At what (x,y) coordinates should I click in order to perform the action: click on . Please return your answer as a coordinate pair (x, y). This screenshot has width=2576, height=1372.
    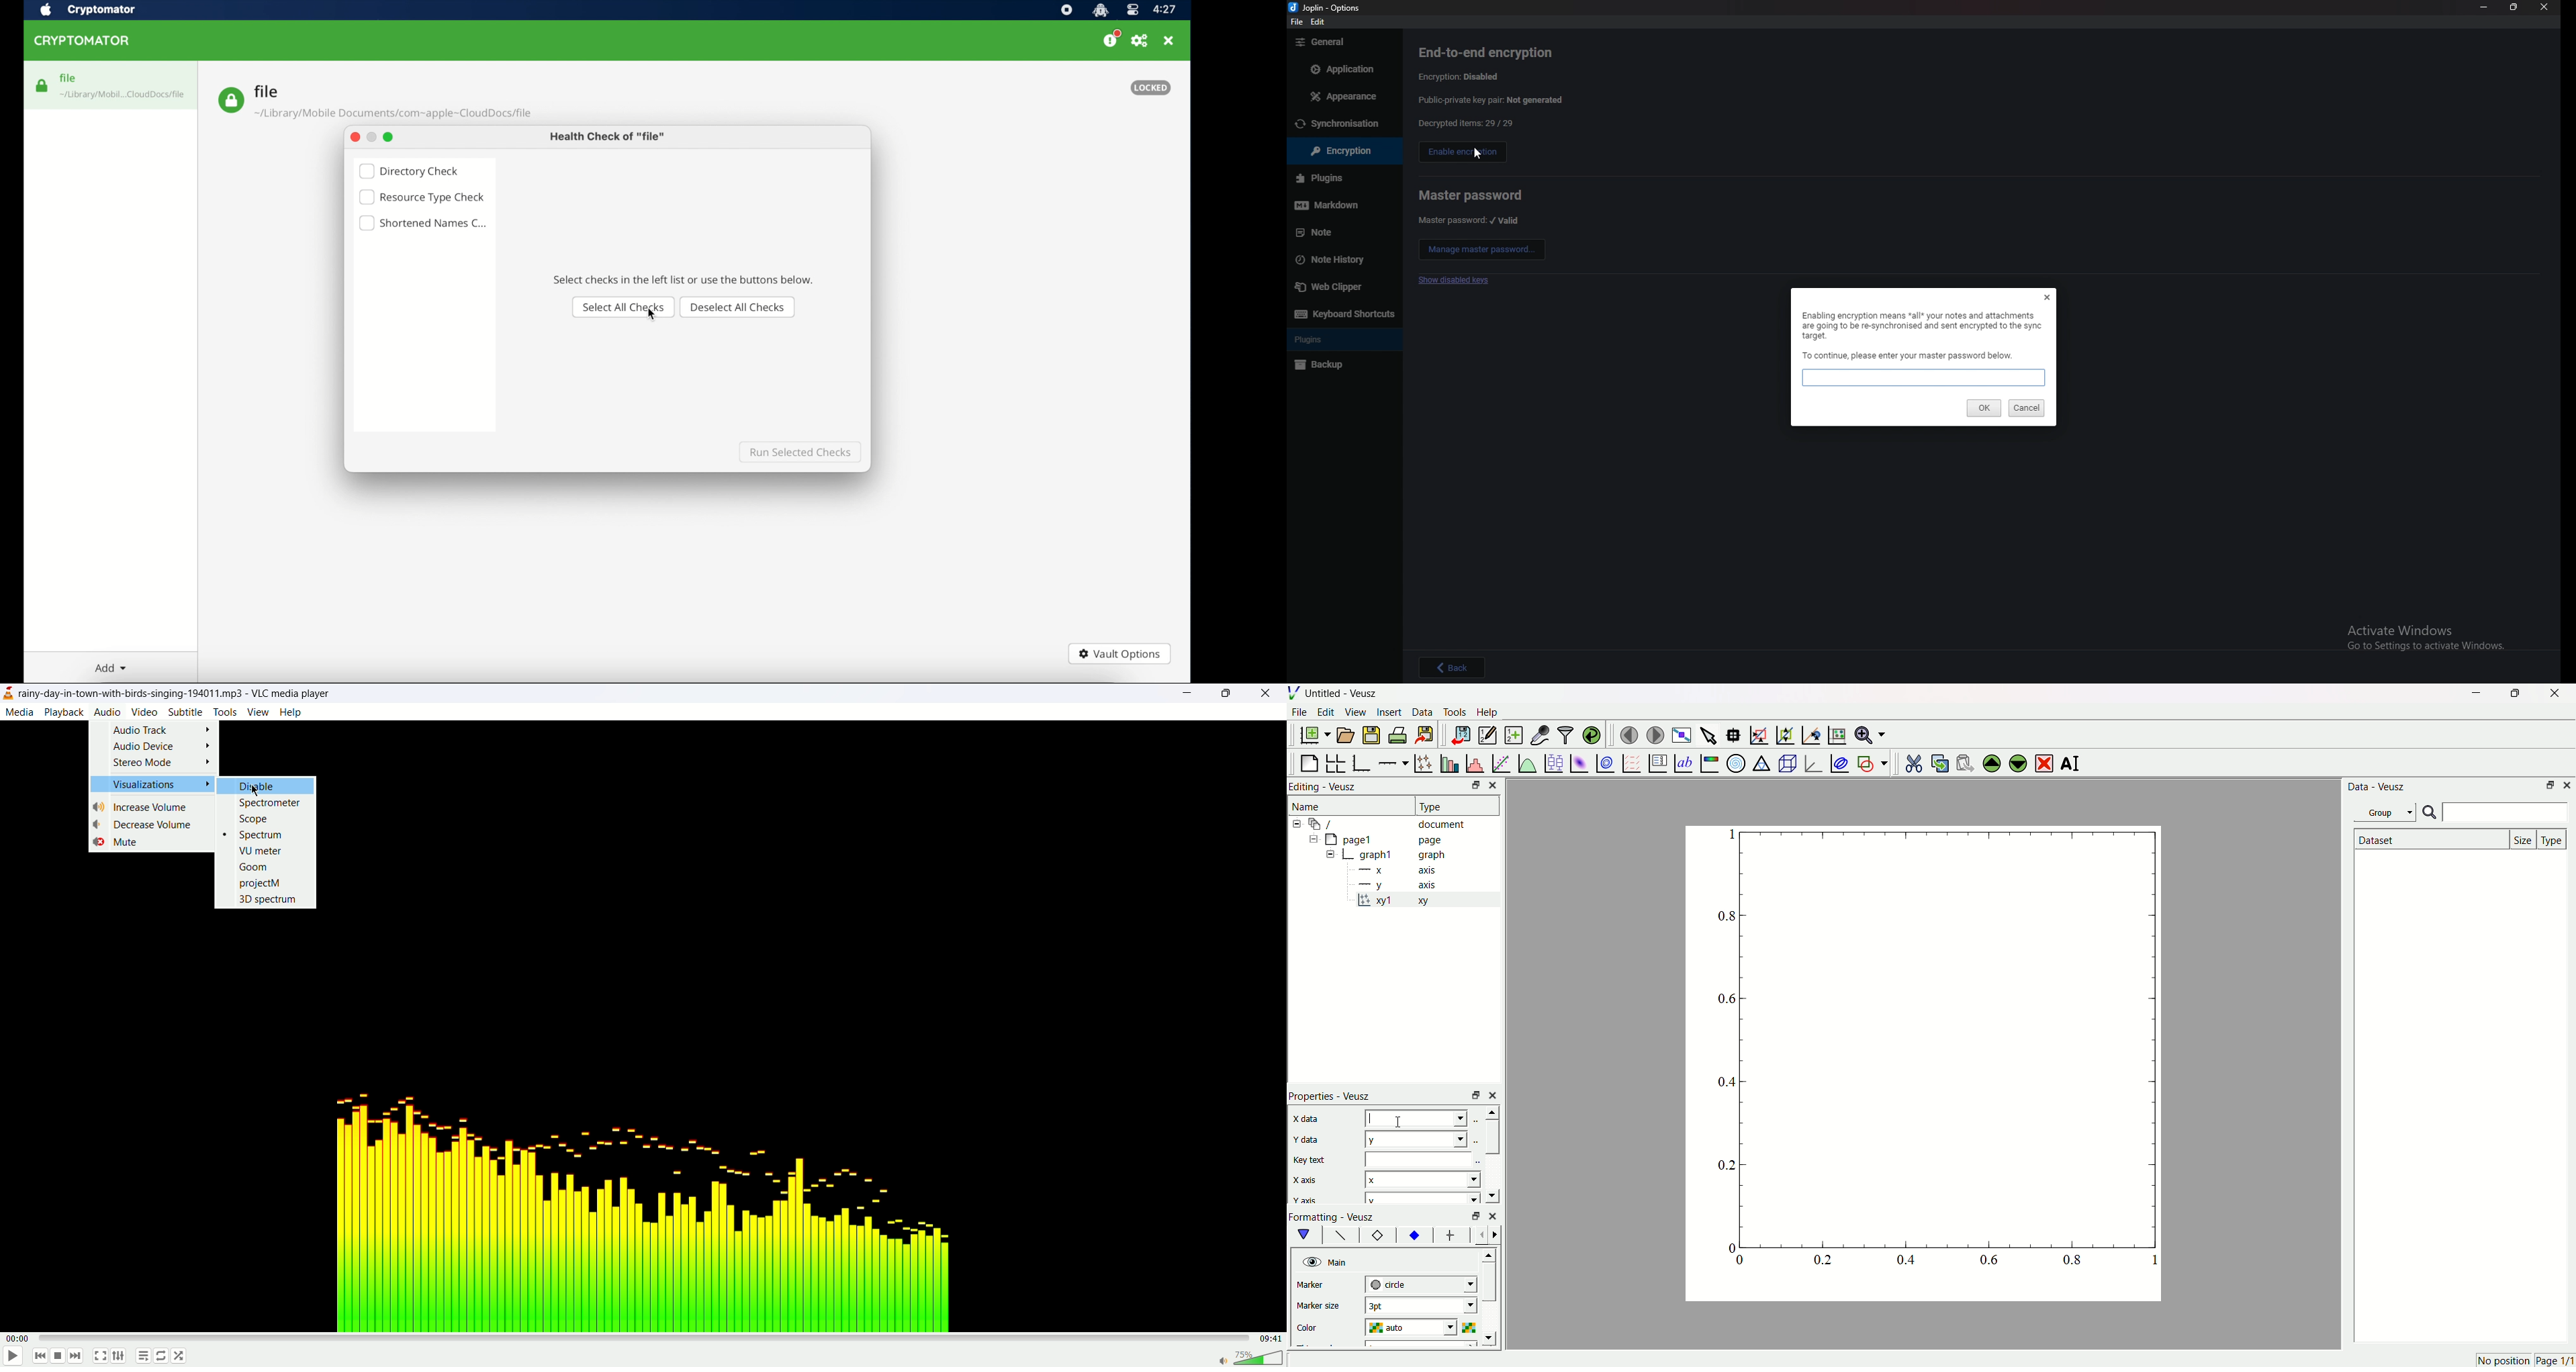
    Looking at the image, I should click on (1338, 151).